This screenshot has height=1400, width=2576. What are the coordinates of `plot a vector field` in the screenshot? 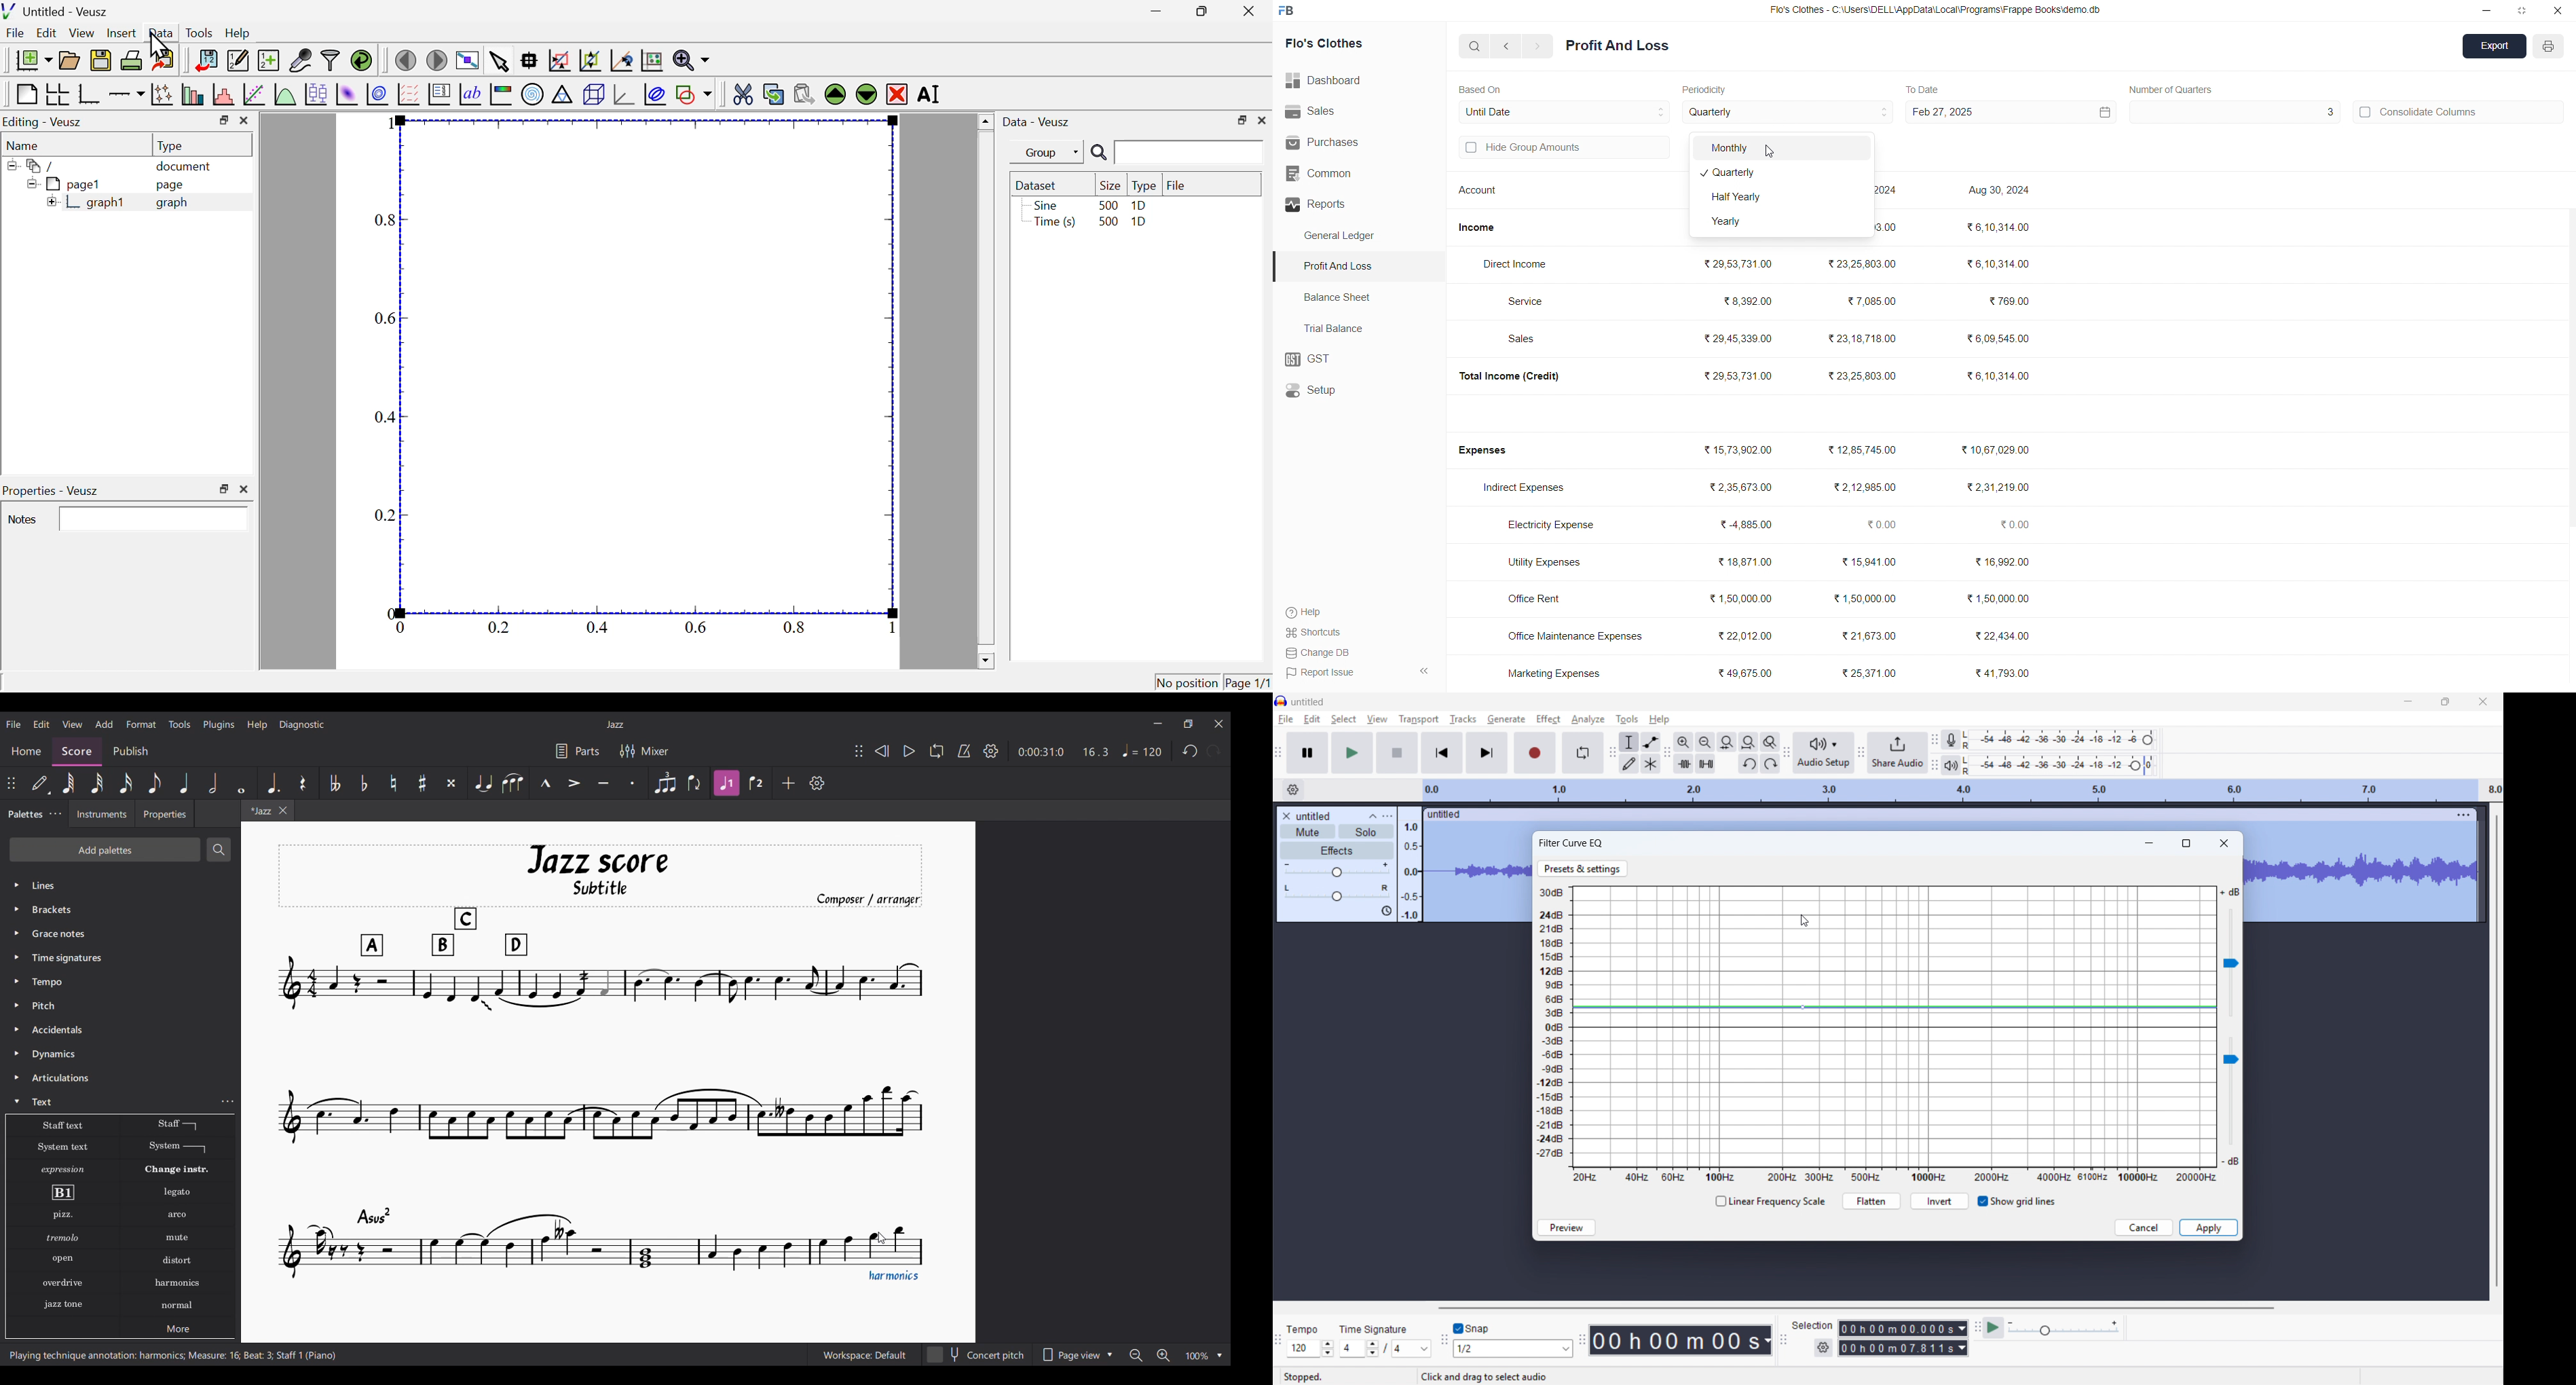 It's located at (409, 94).